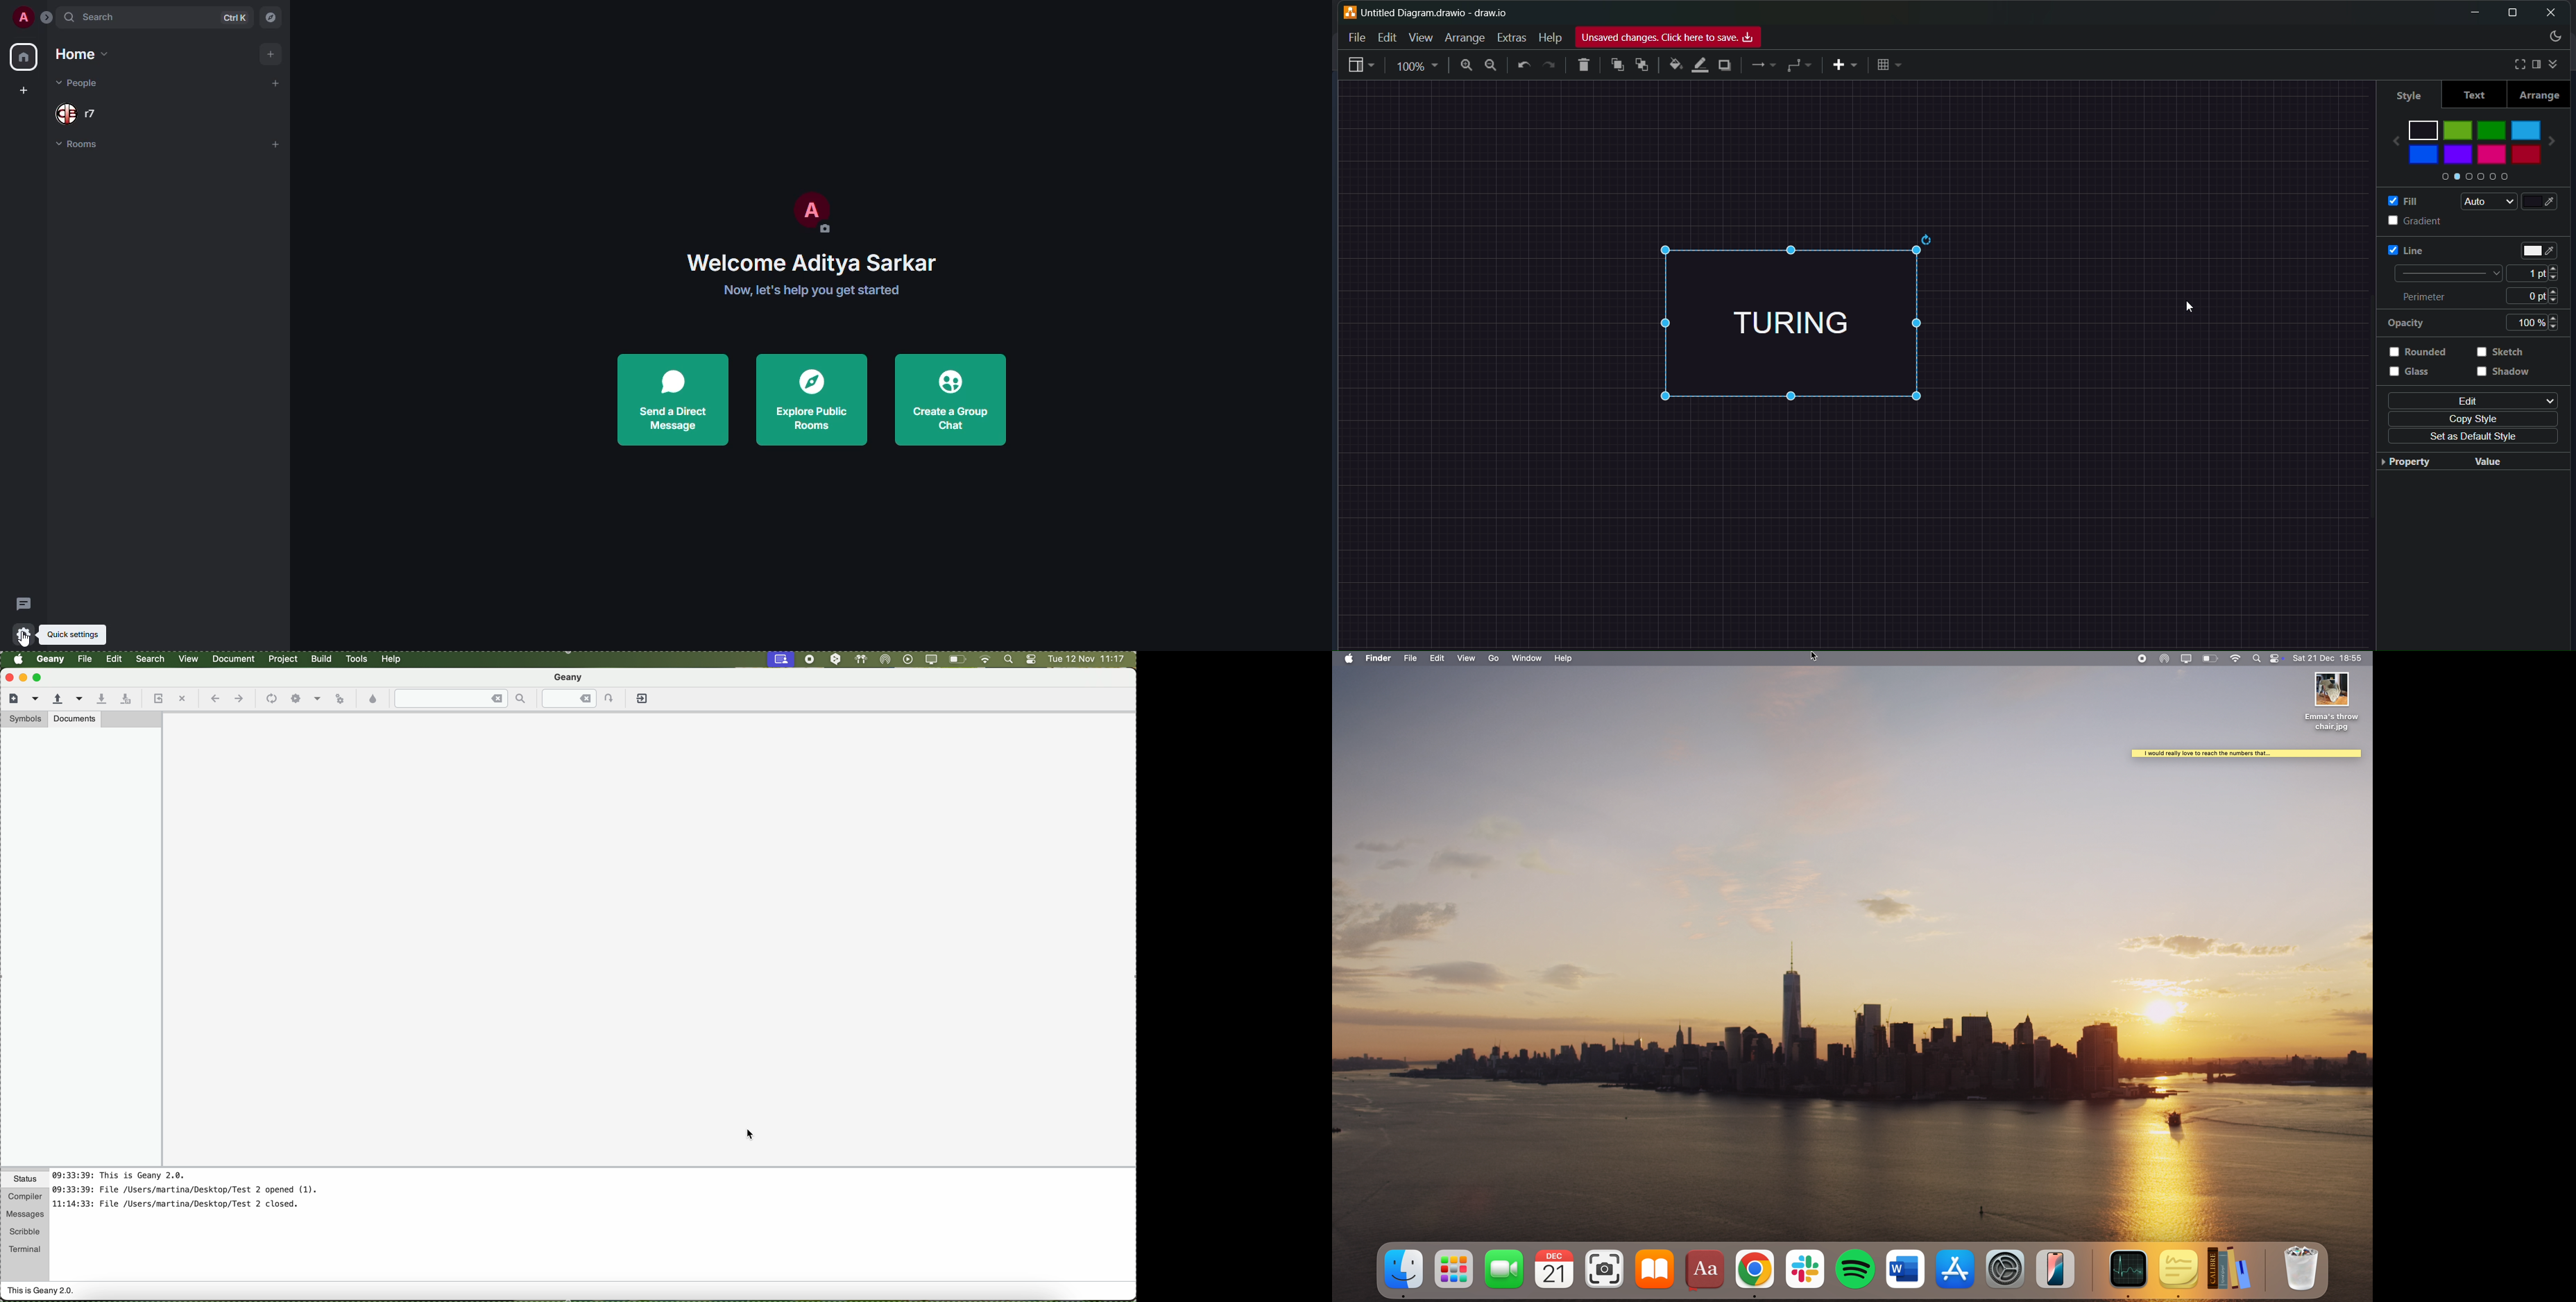 The image size is (2576, 1316). I want to click on iphone mirroring, so click(2060, 1274).